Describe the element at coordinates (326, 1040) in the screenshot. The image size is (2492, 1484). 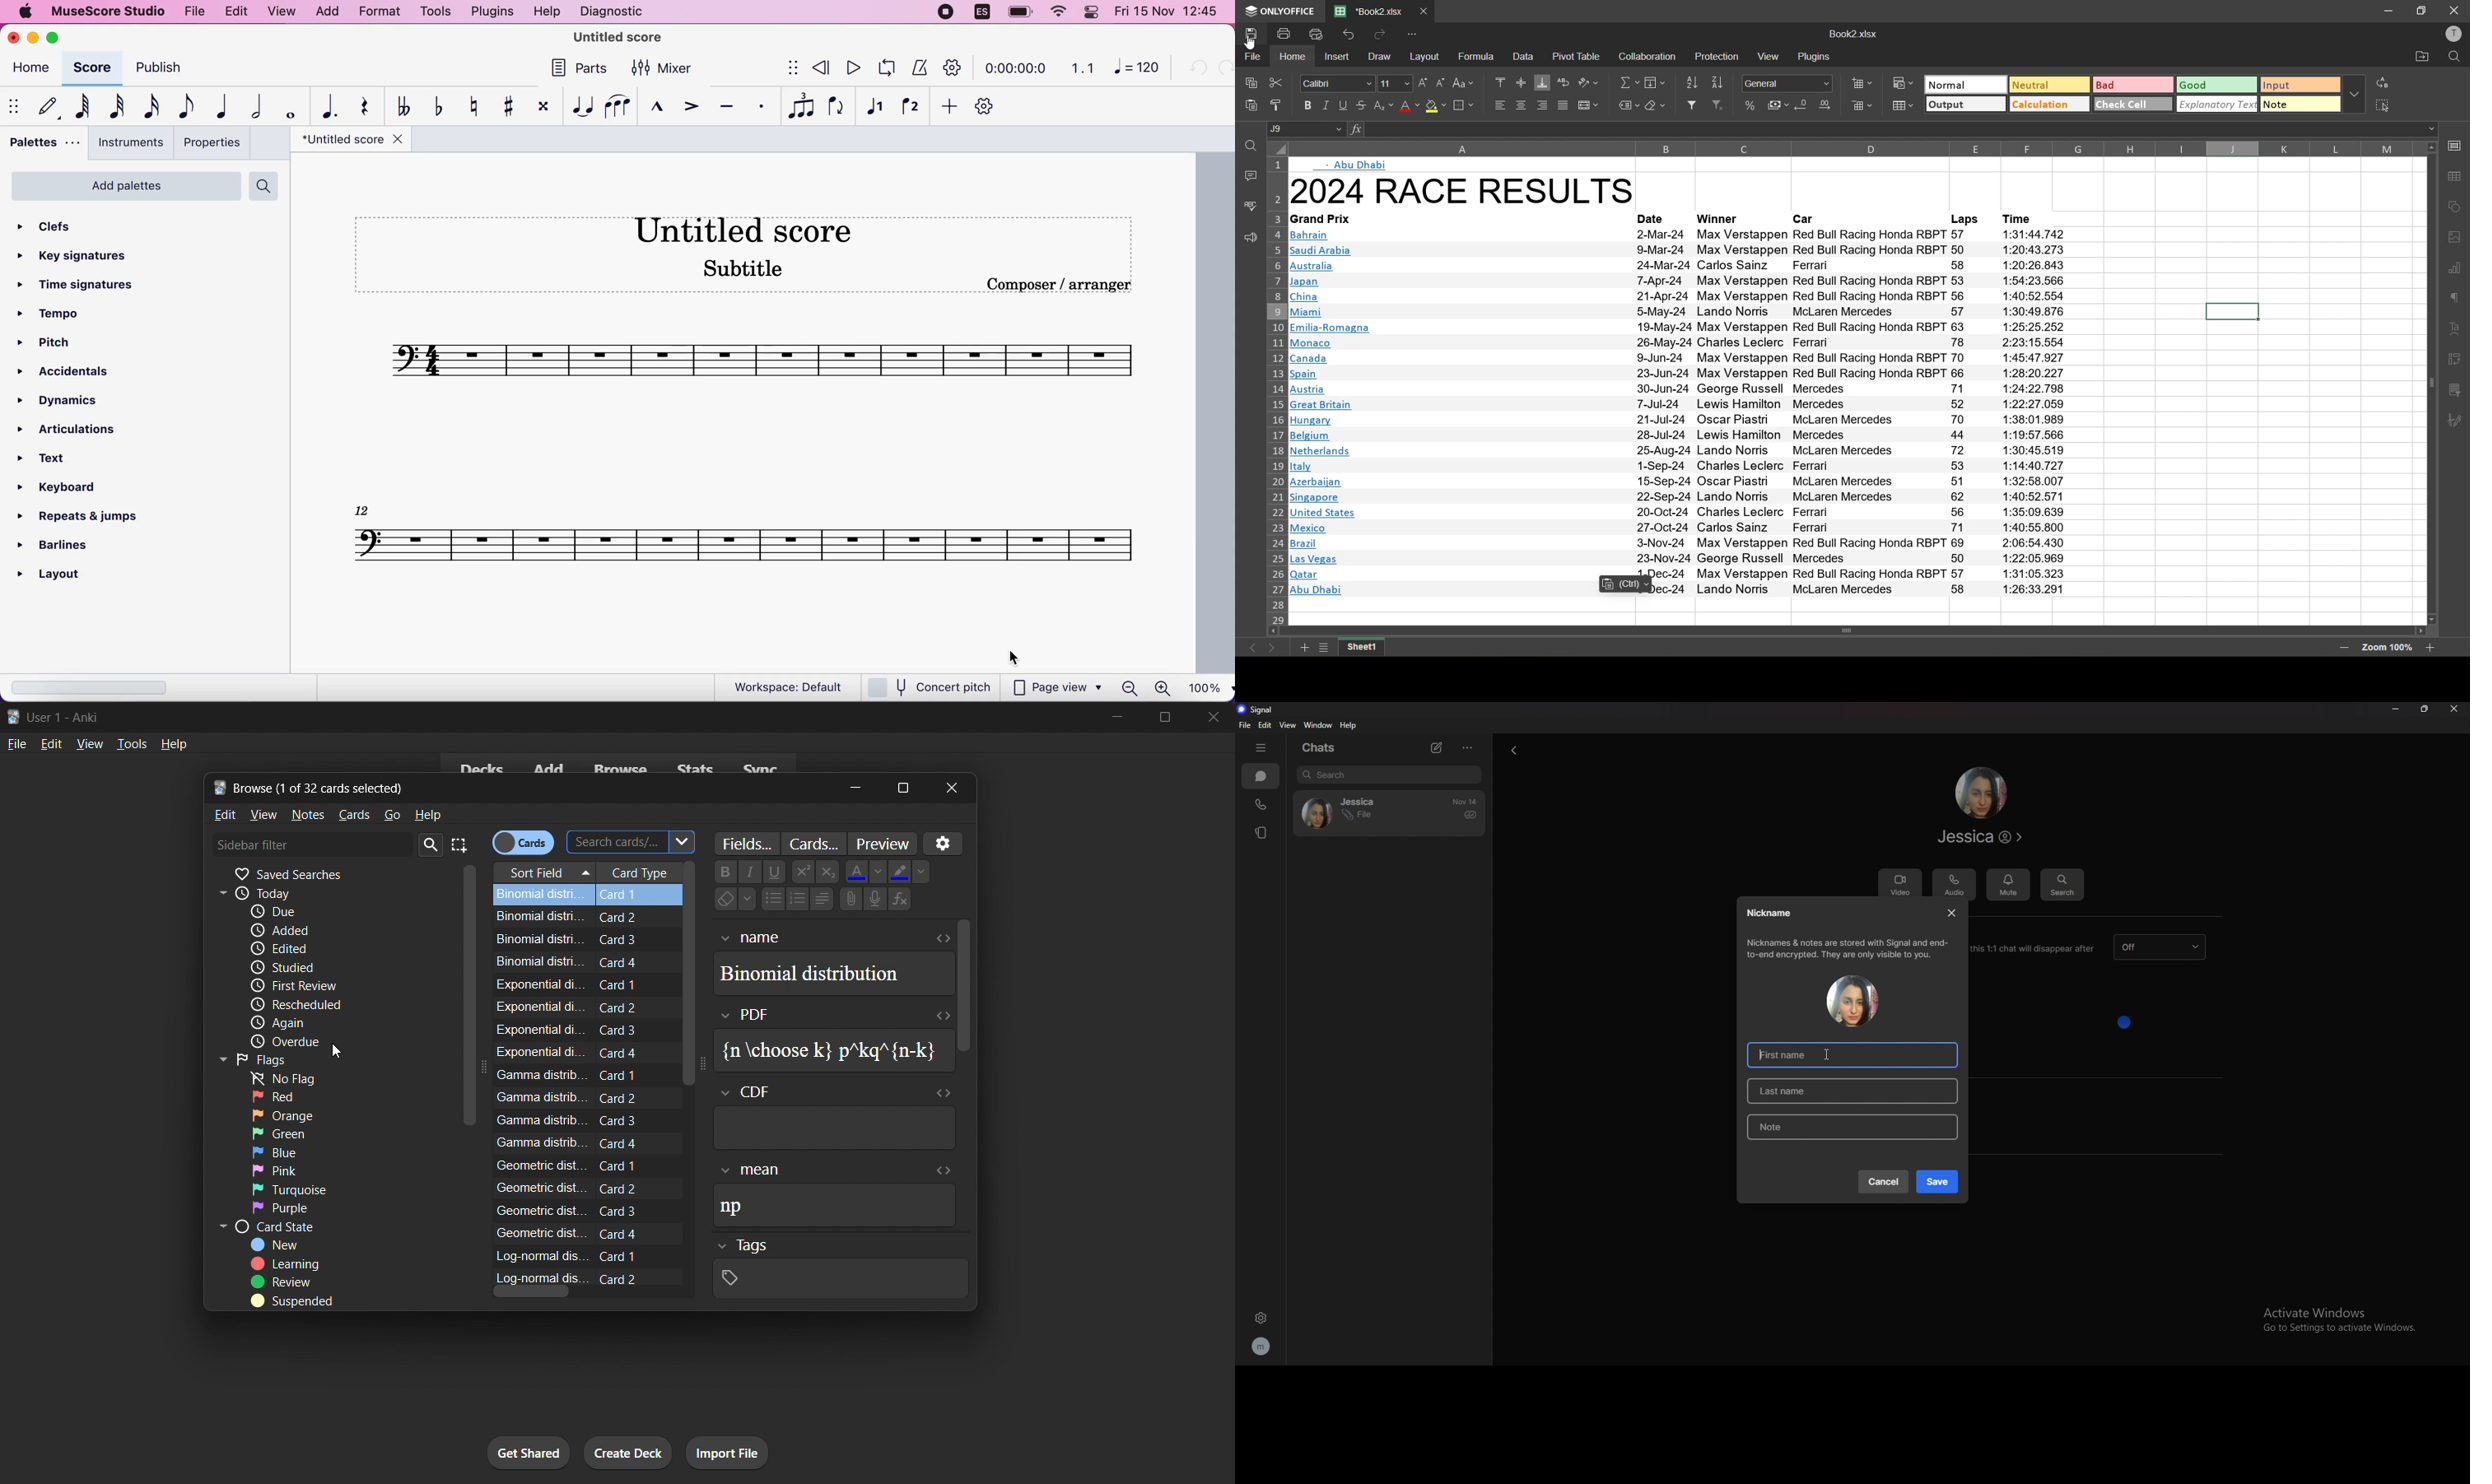
I see `overdue` at that location.